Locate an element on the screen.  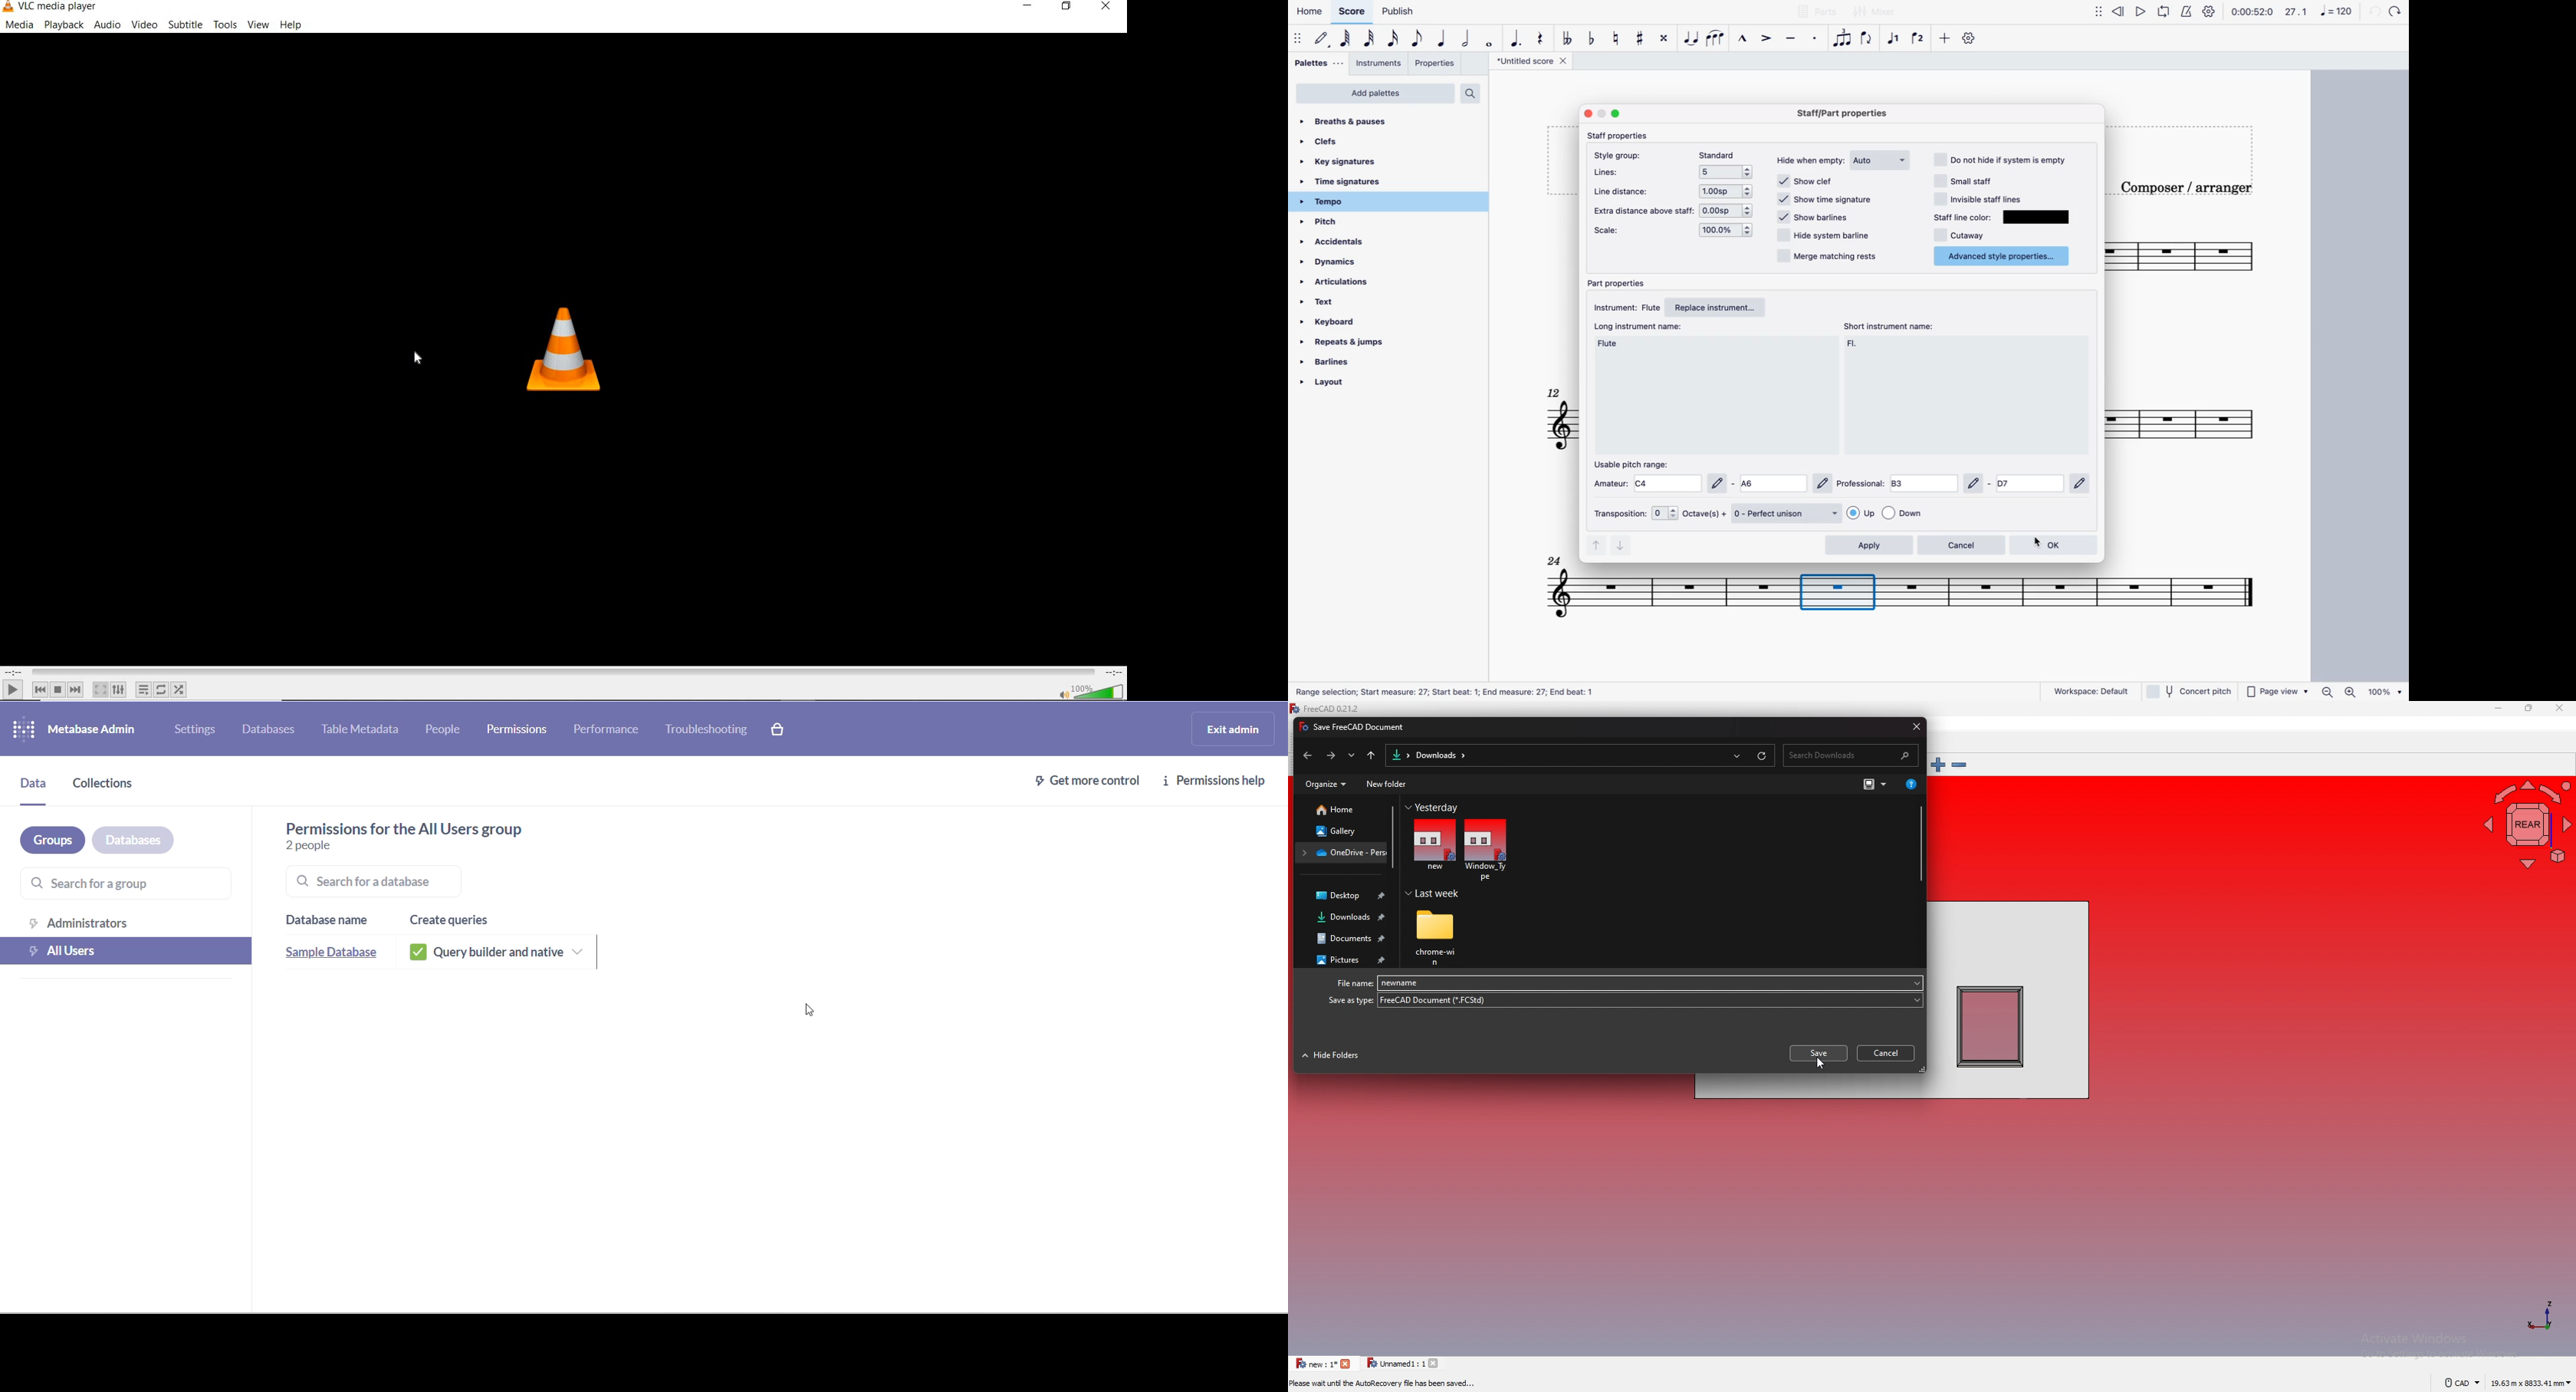
score is located at coordinates (1353, 11).